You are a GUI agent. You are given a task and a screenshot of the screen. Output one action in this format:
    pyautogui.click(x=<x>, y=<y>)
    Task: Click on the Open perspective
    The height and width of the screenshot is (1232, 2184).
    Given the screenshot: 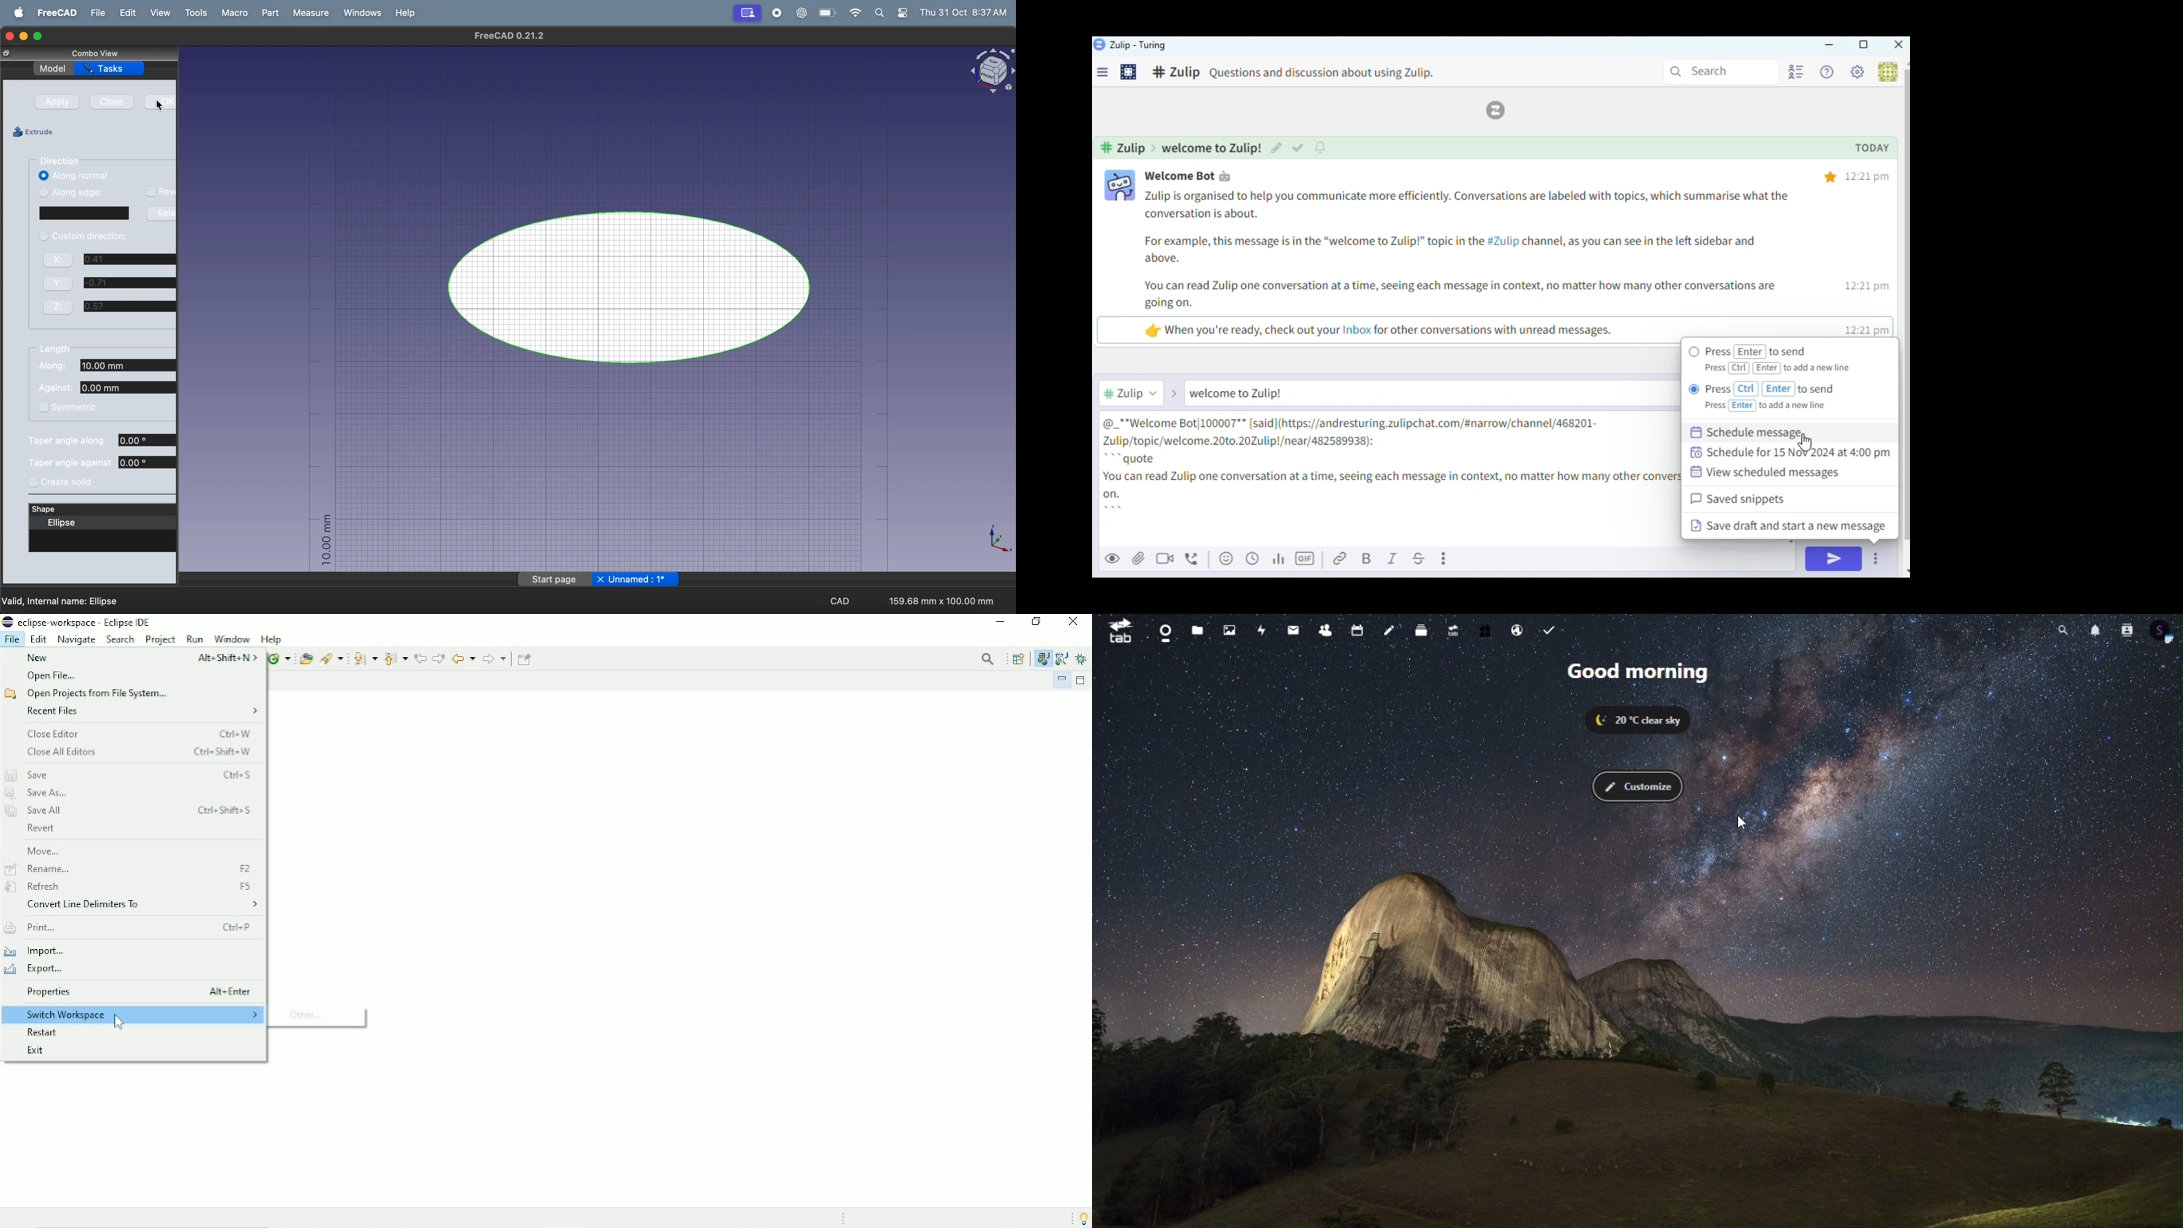 What is the action you would take?
    pyautogui.click(x=1020, y=658)
    